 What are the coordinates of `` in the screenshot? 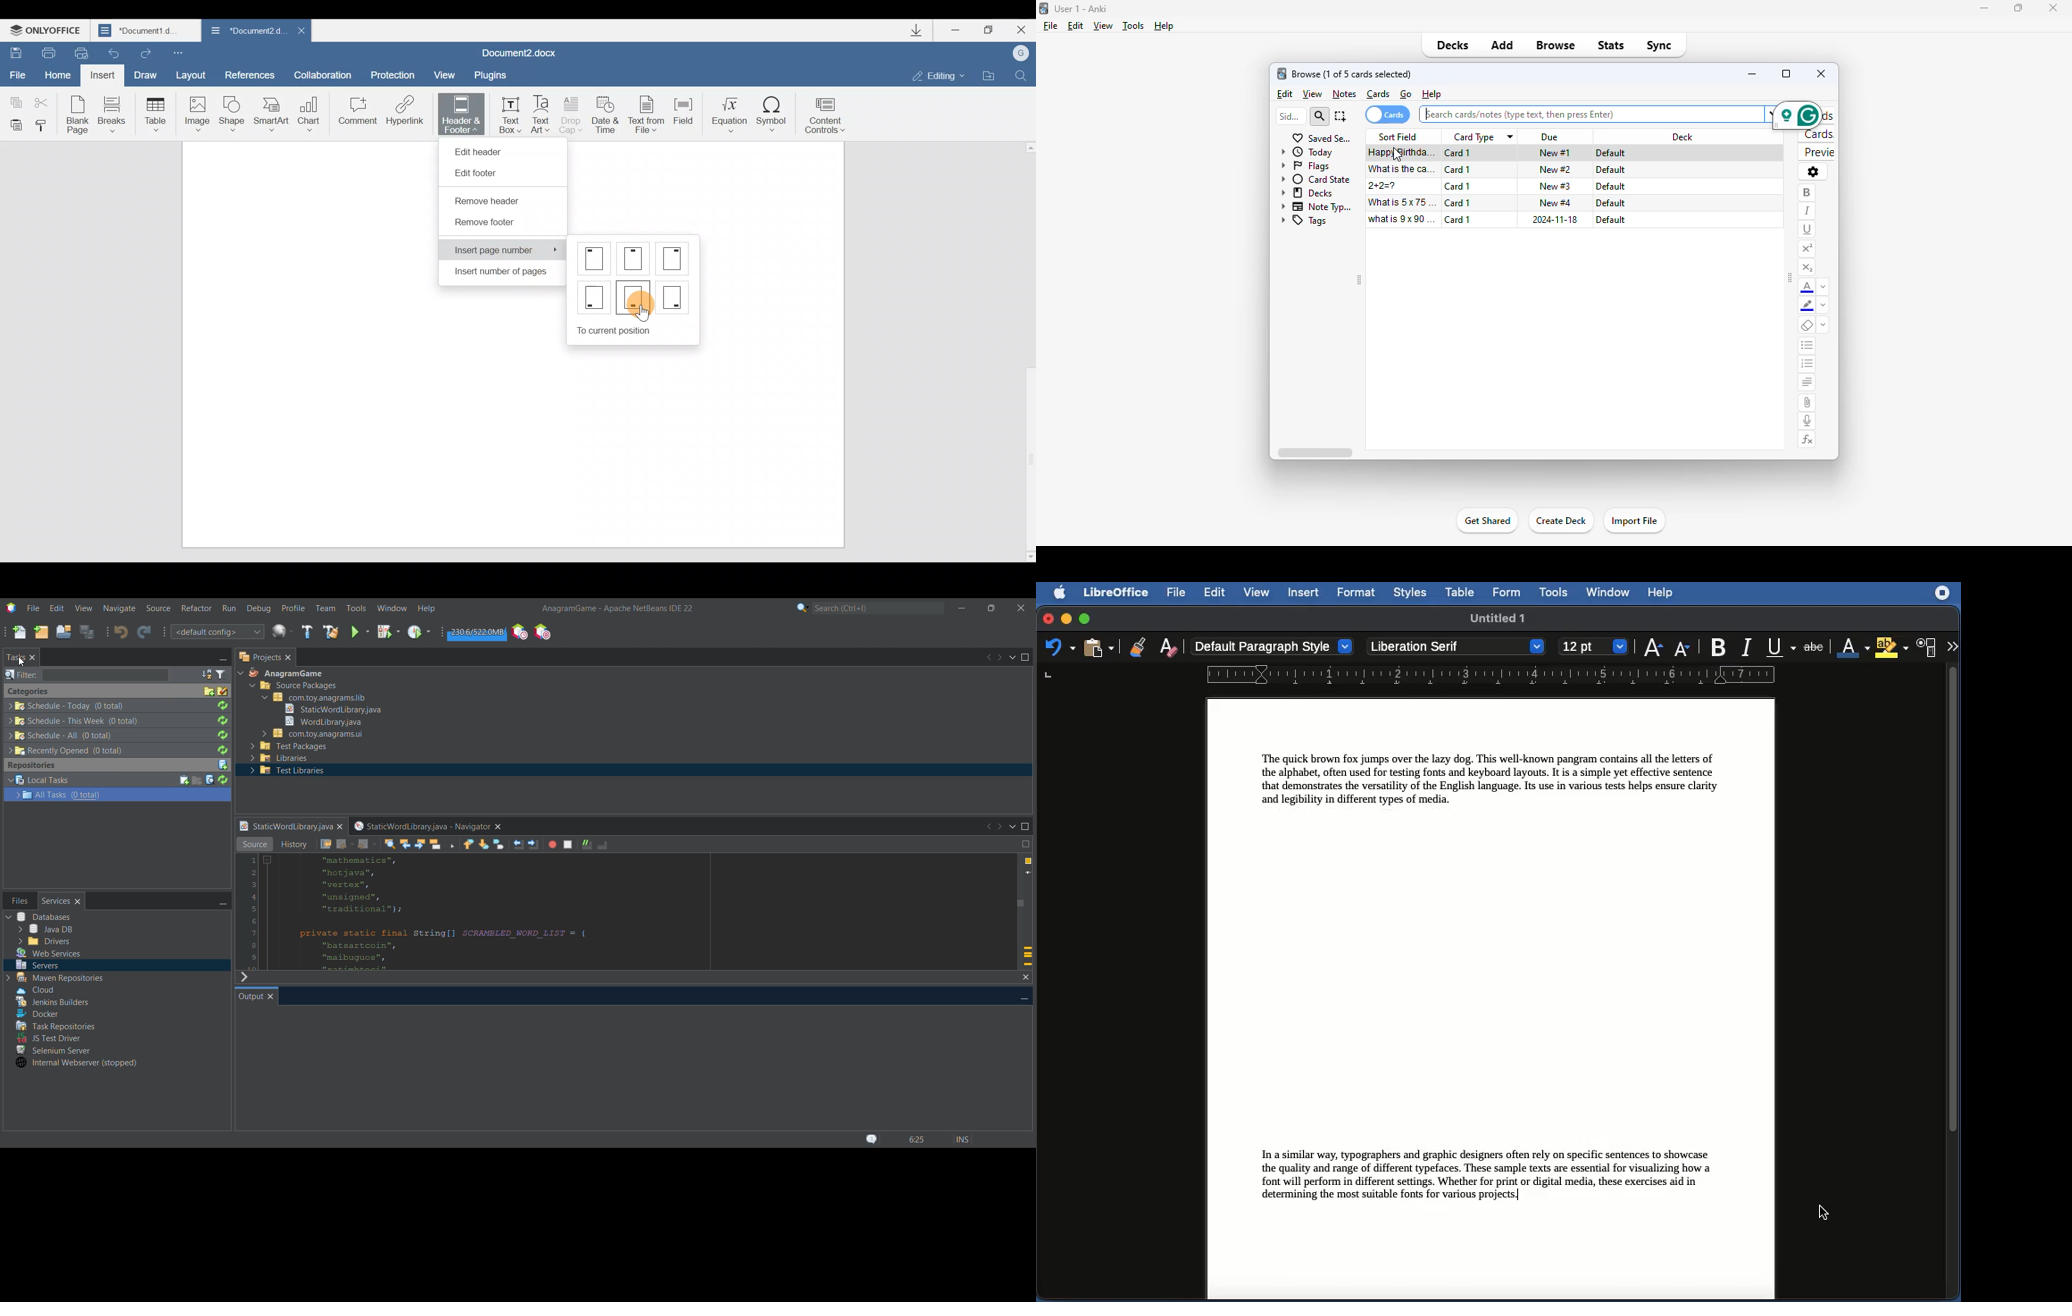 It's located at (298, 687).